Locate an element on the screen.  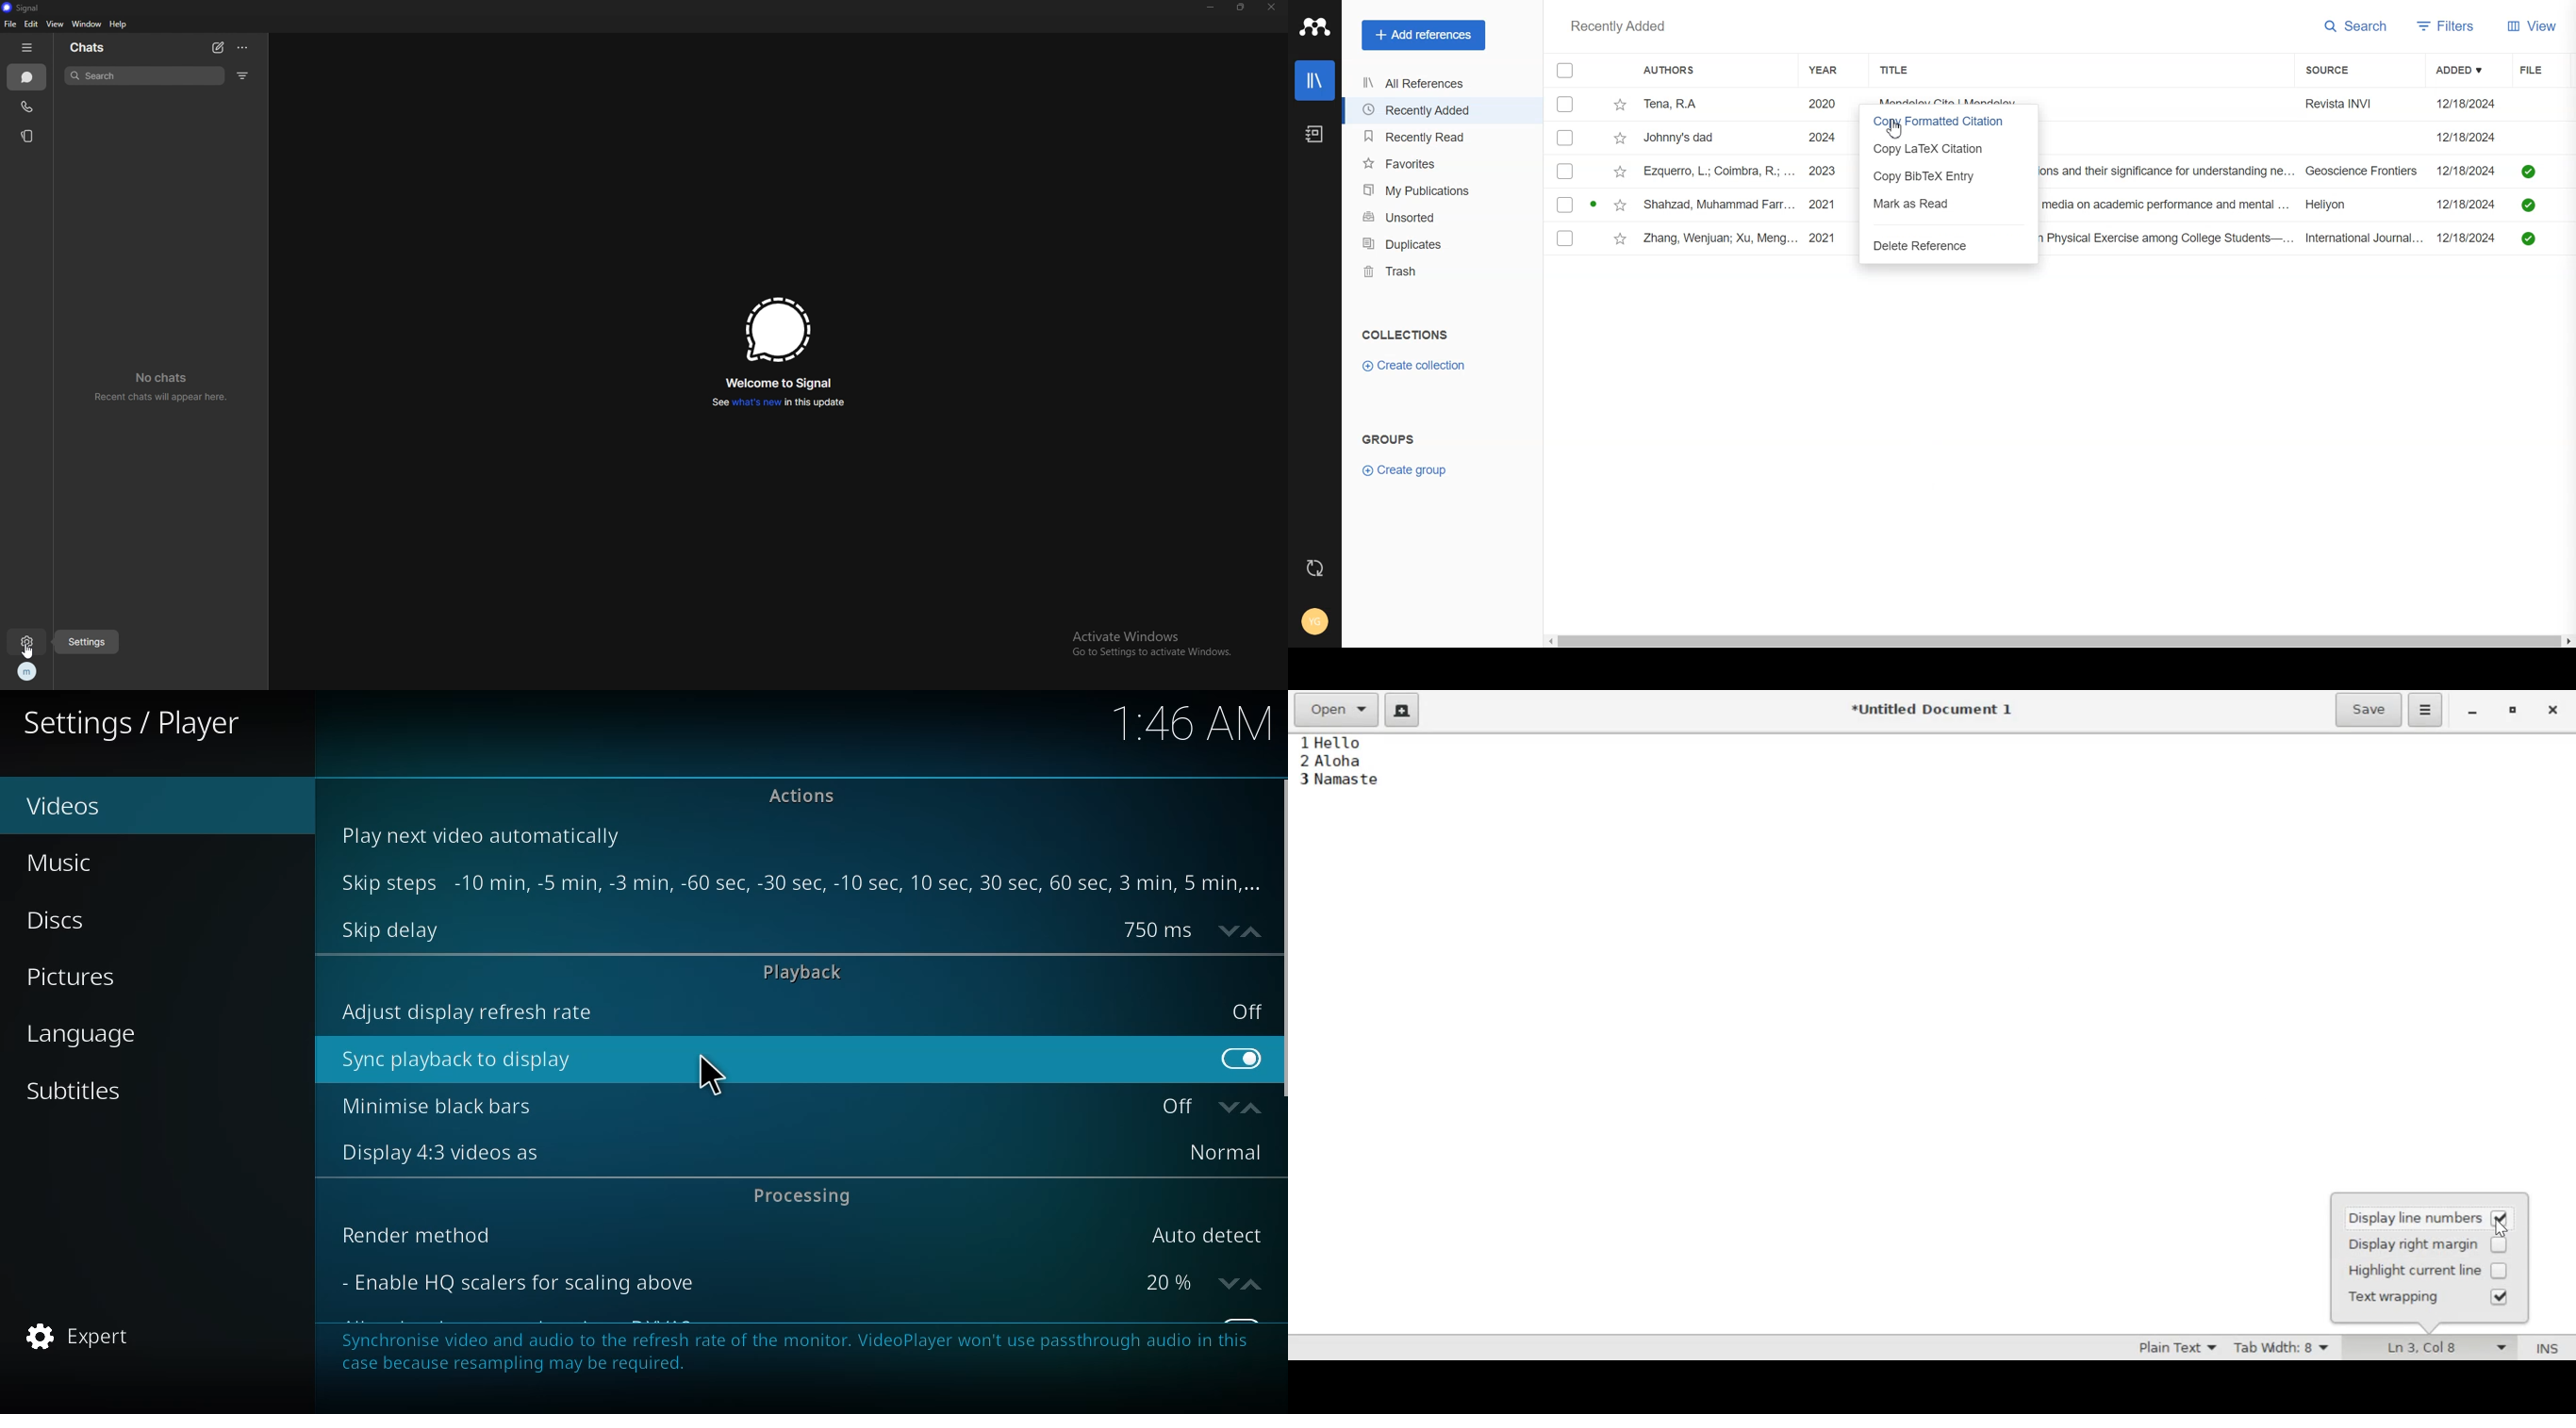
minimise black bars is located at coordinates (439, 1106).